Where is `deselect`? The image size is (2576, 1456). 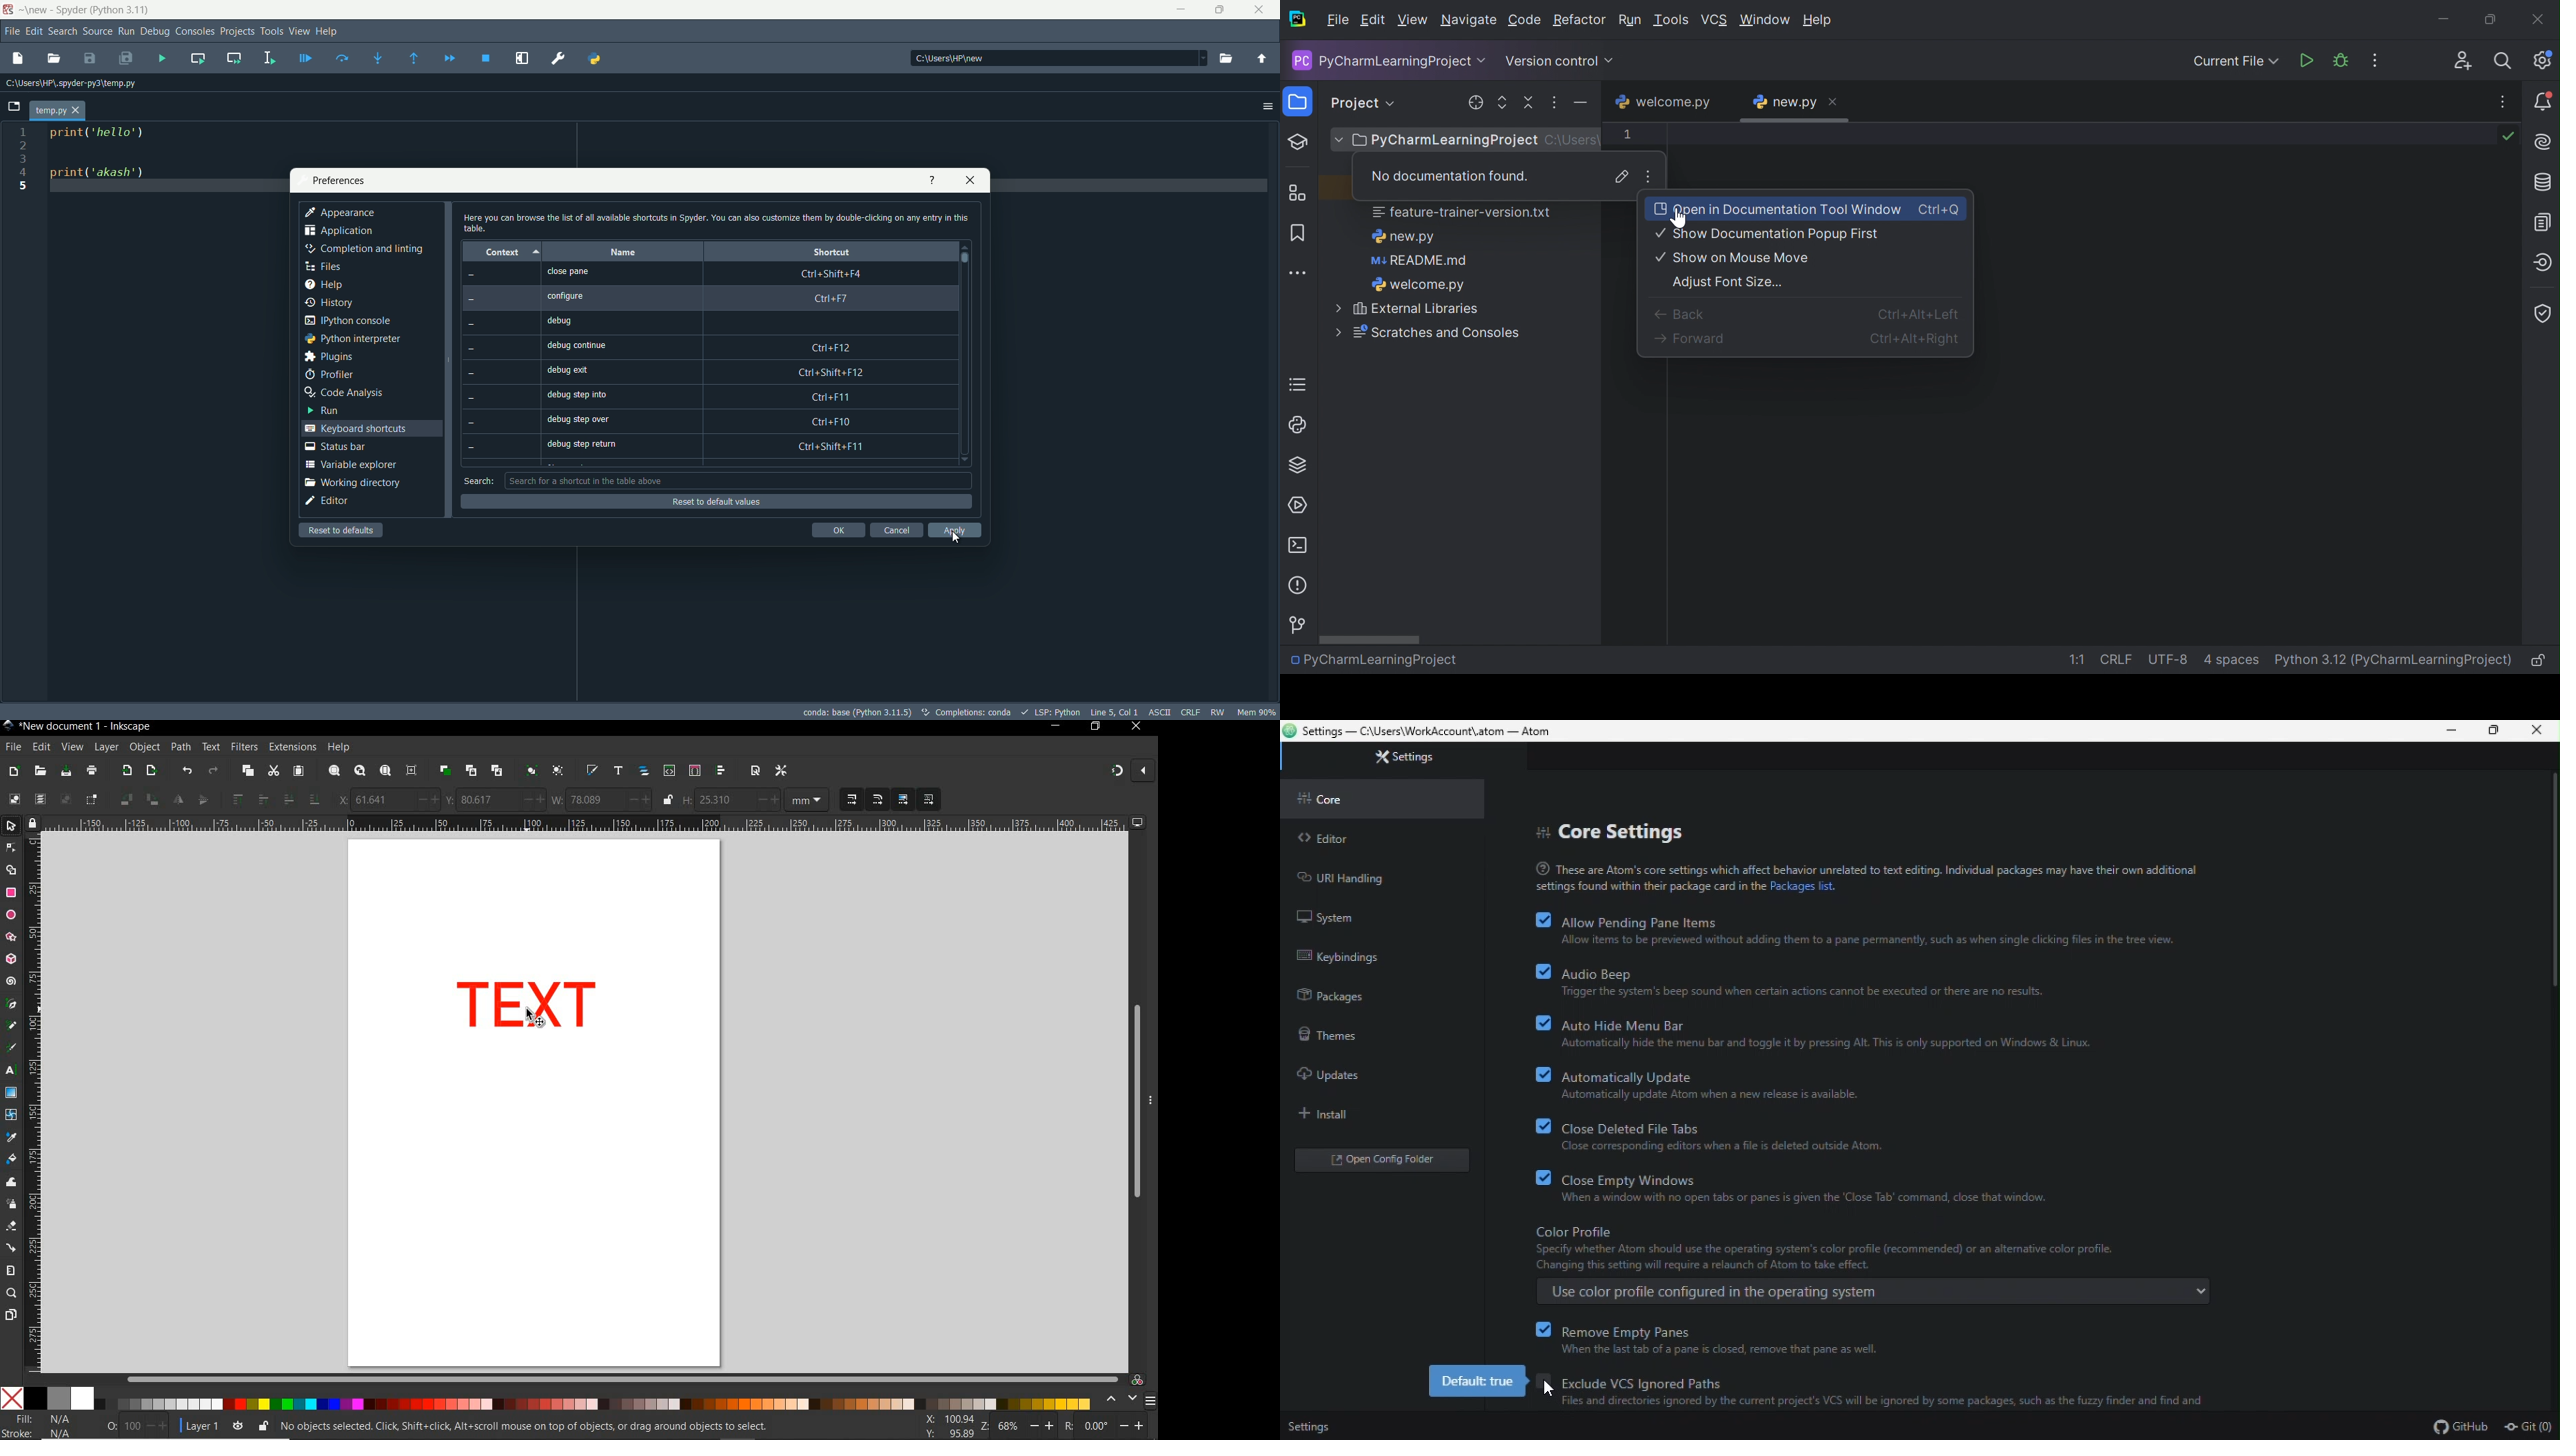 deselect is located at coordinates (64, 800).